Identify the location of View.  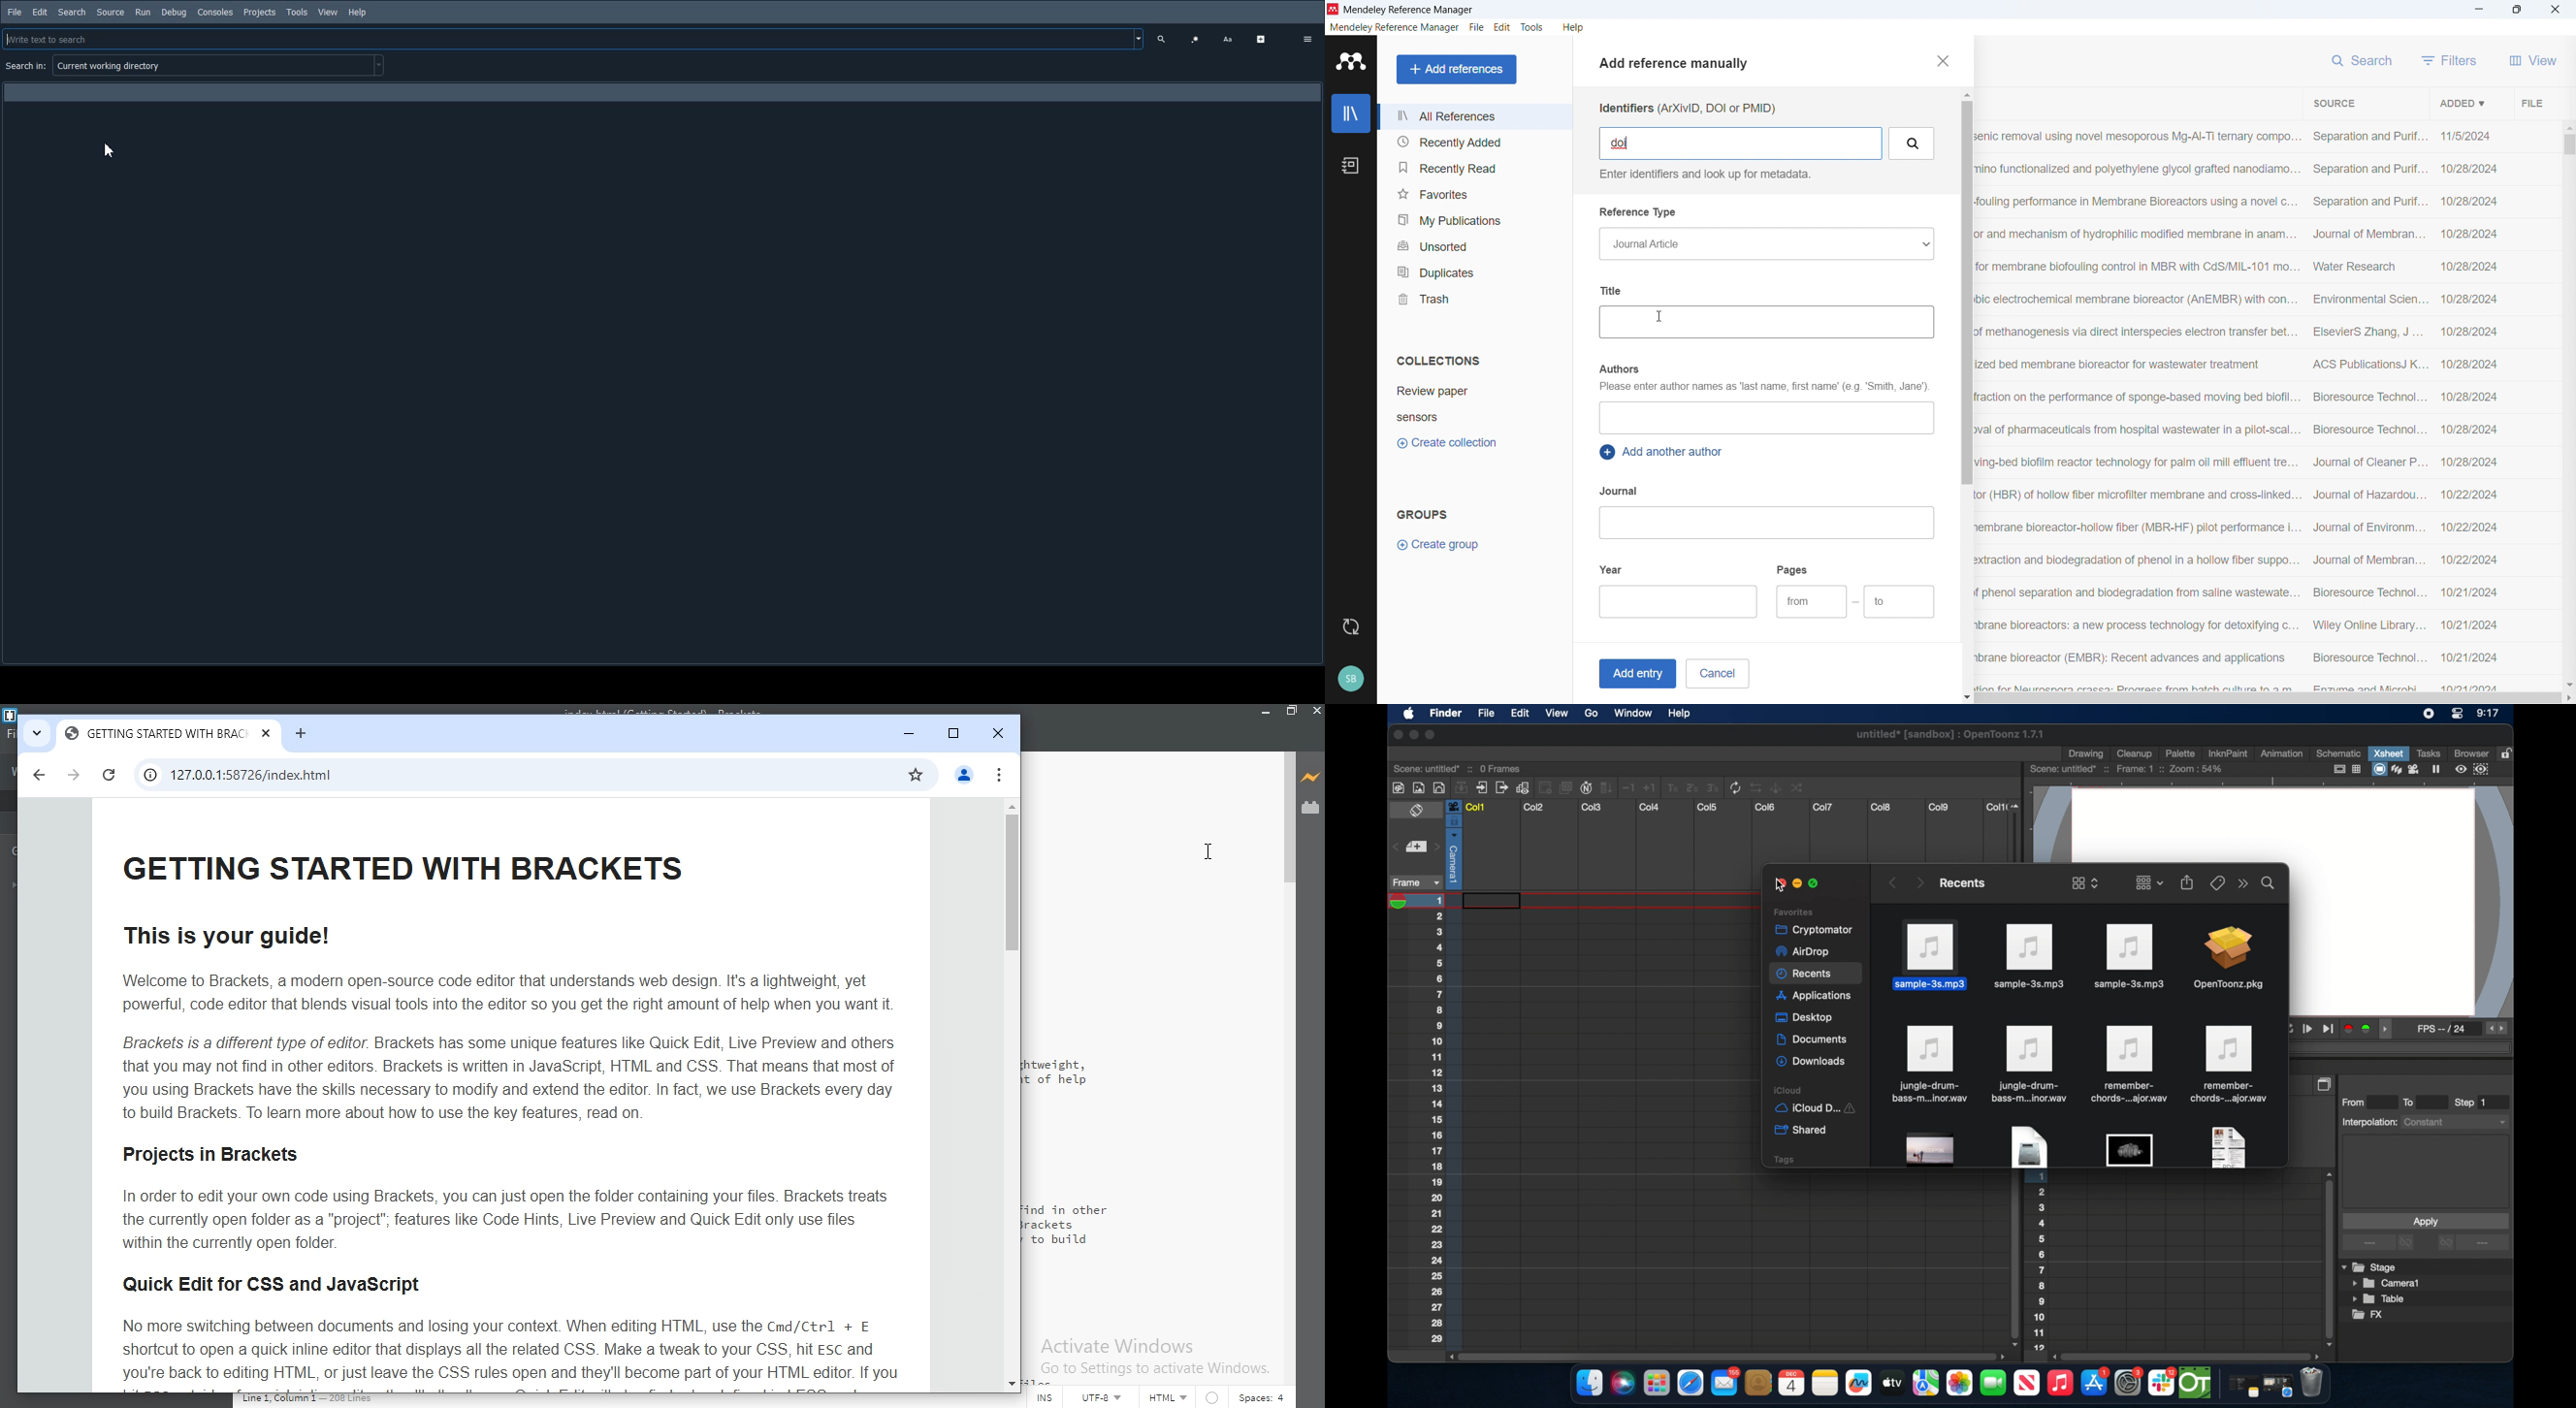
(328, 11).